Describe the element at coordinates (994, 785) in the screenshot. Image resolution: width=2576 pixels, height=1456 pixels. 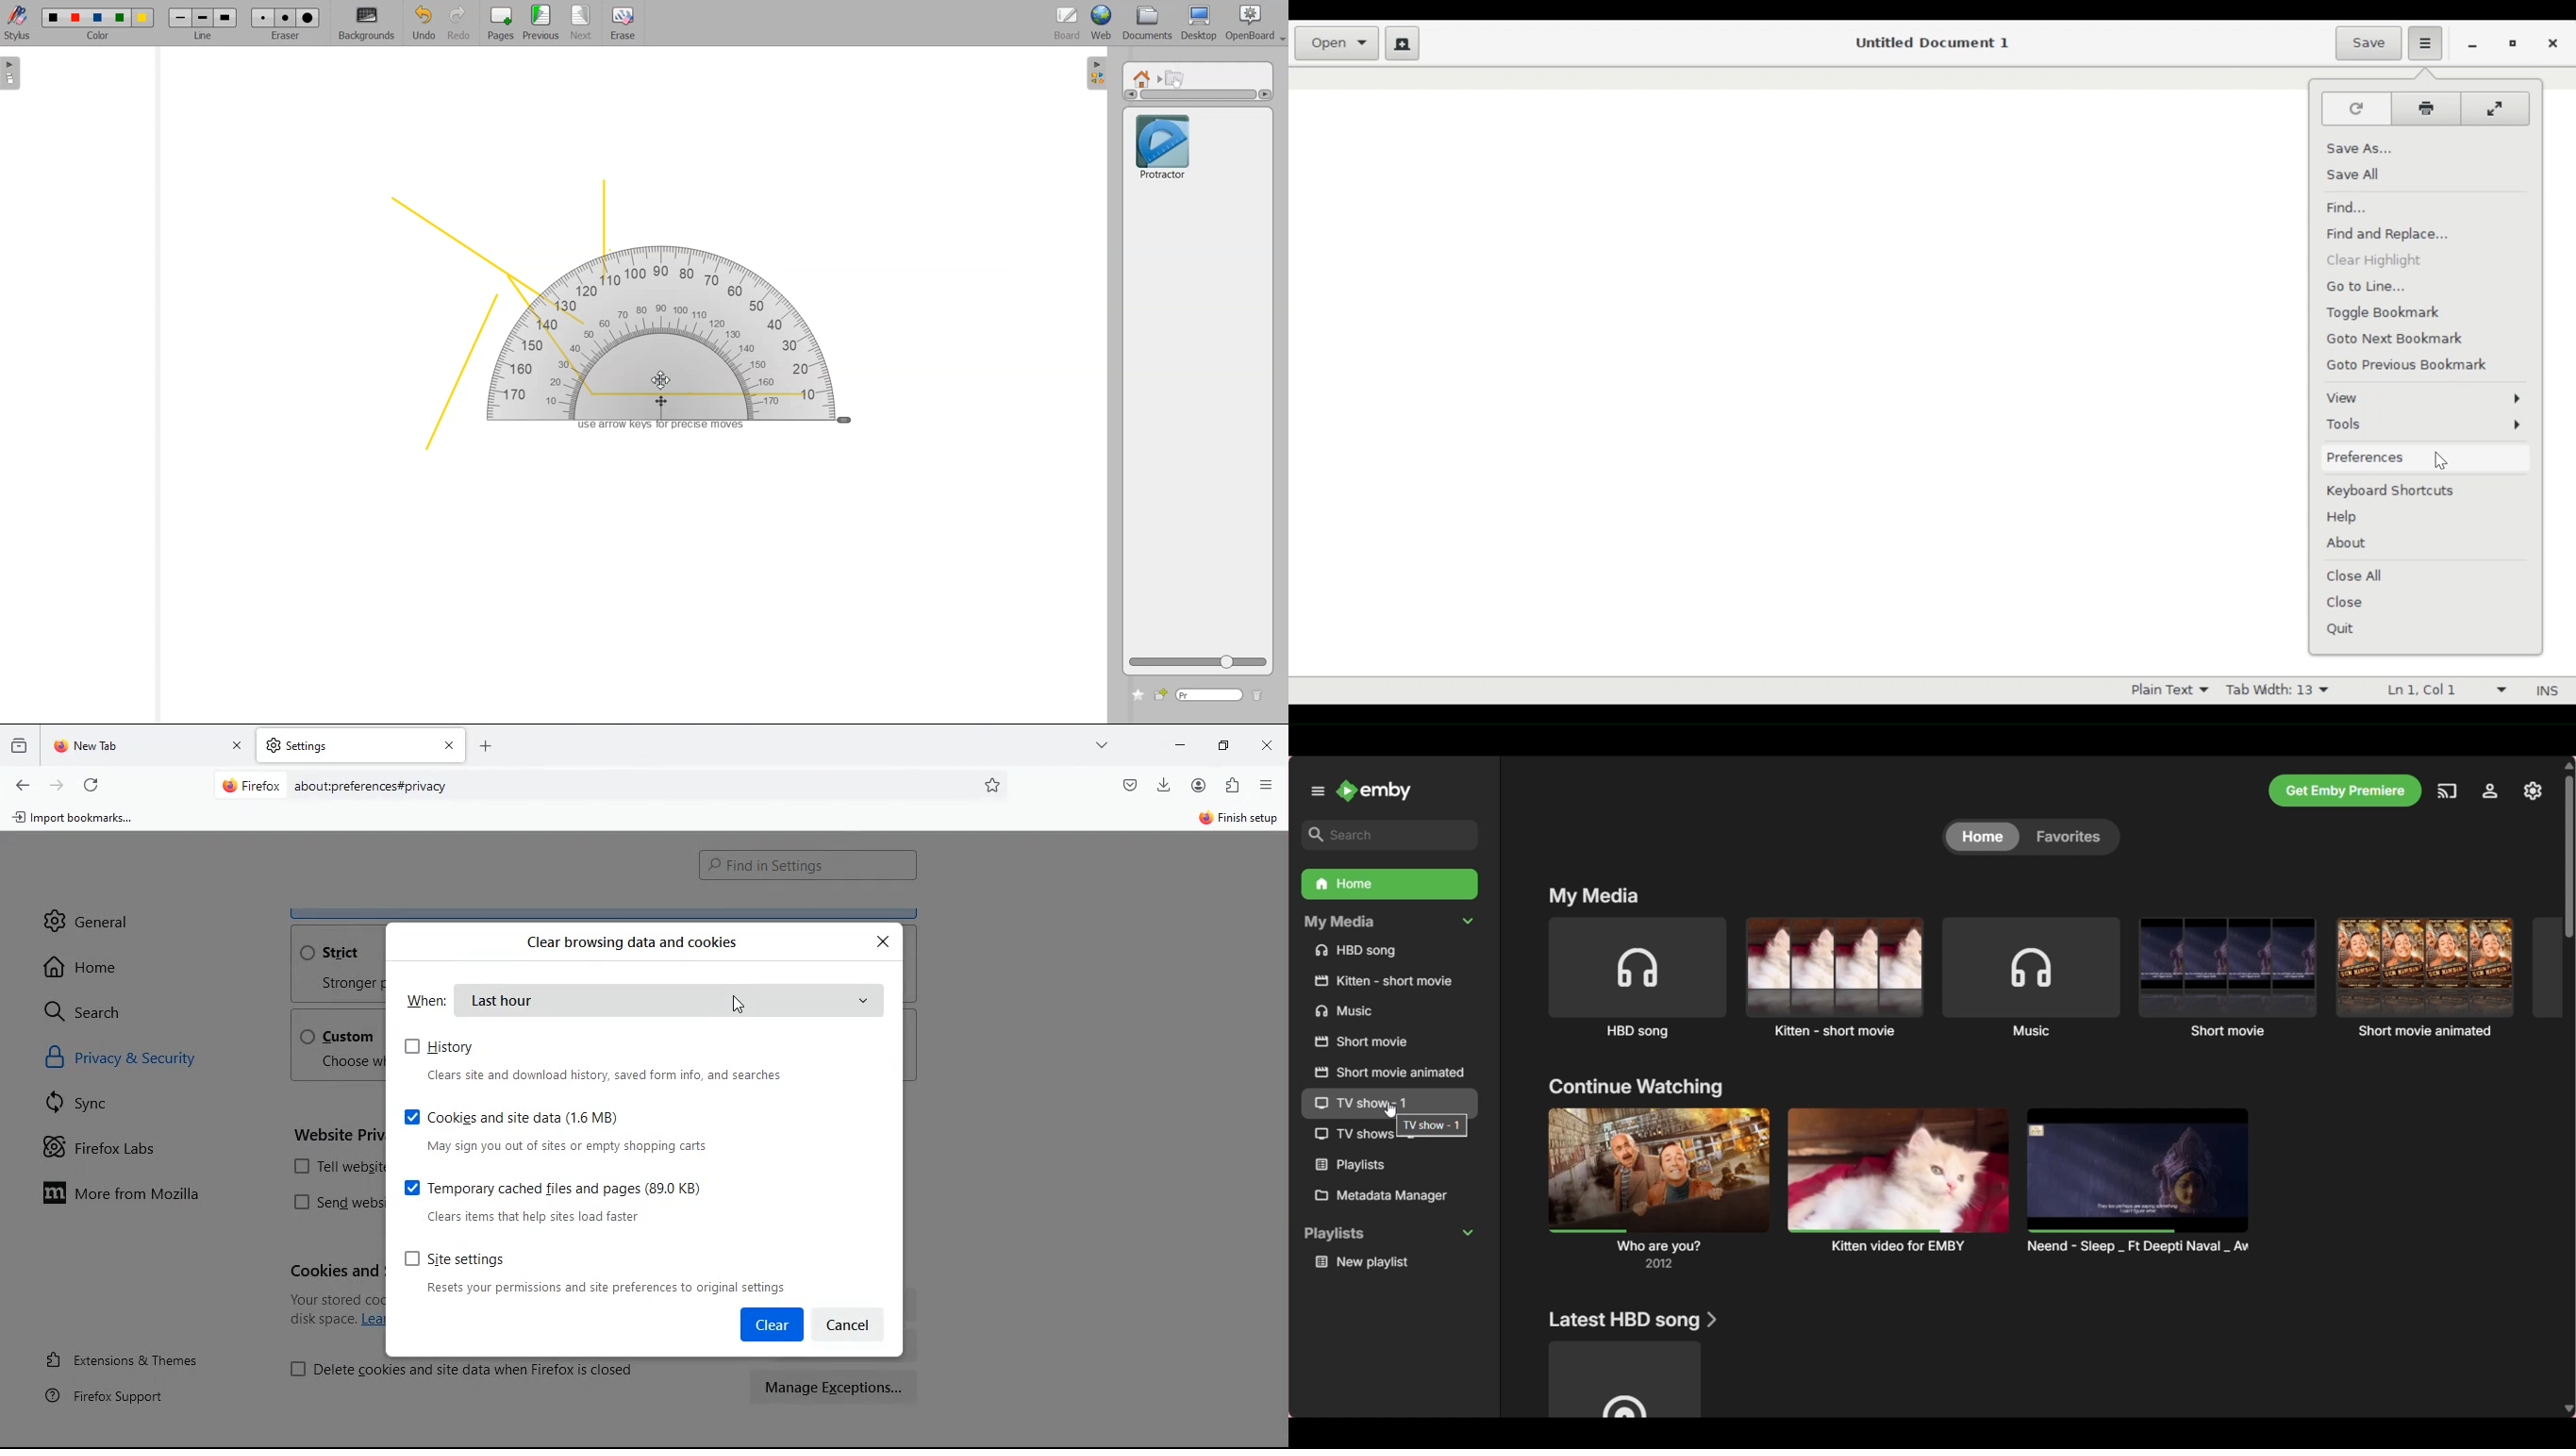
I see `preferences` at that location.